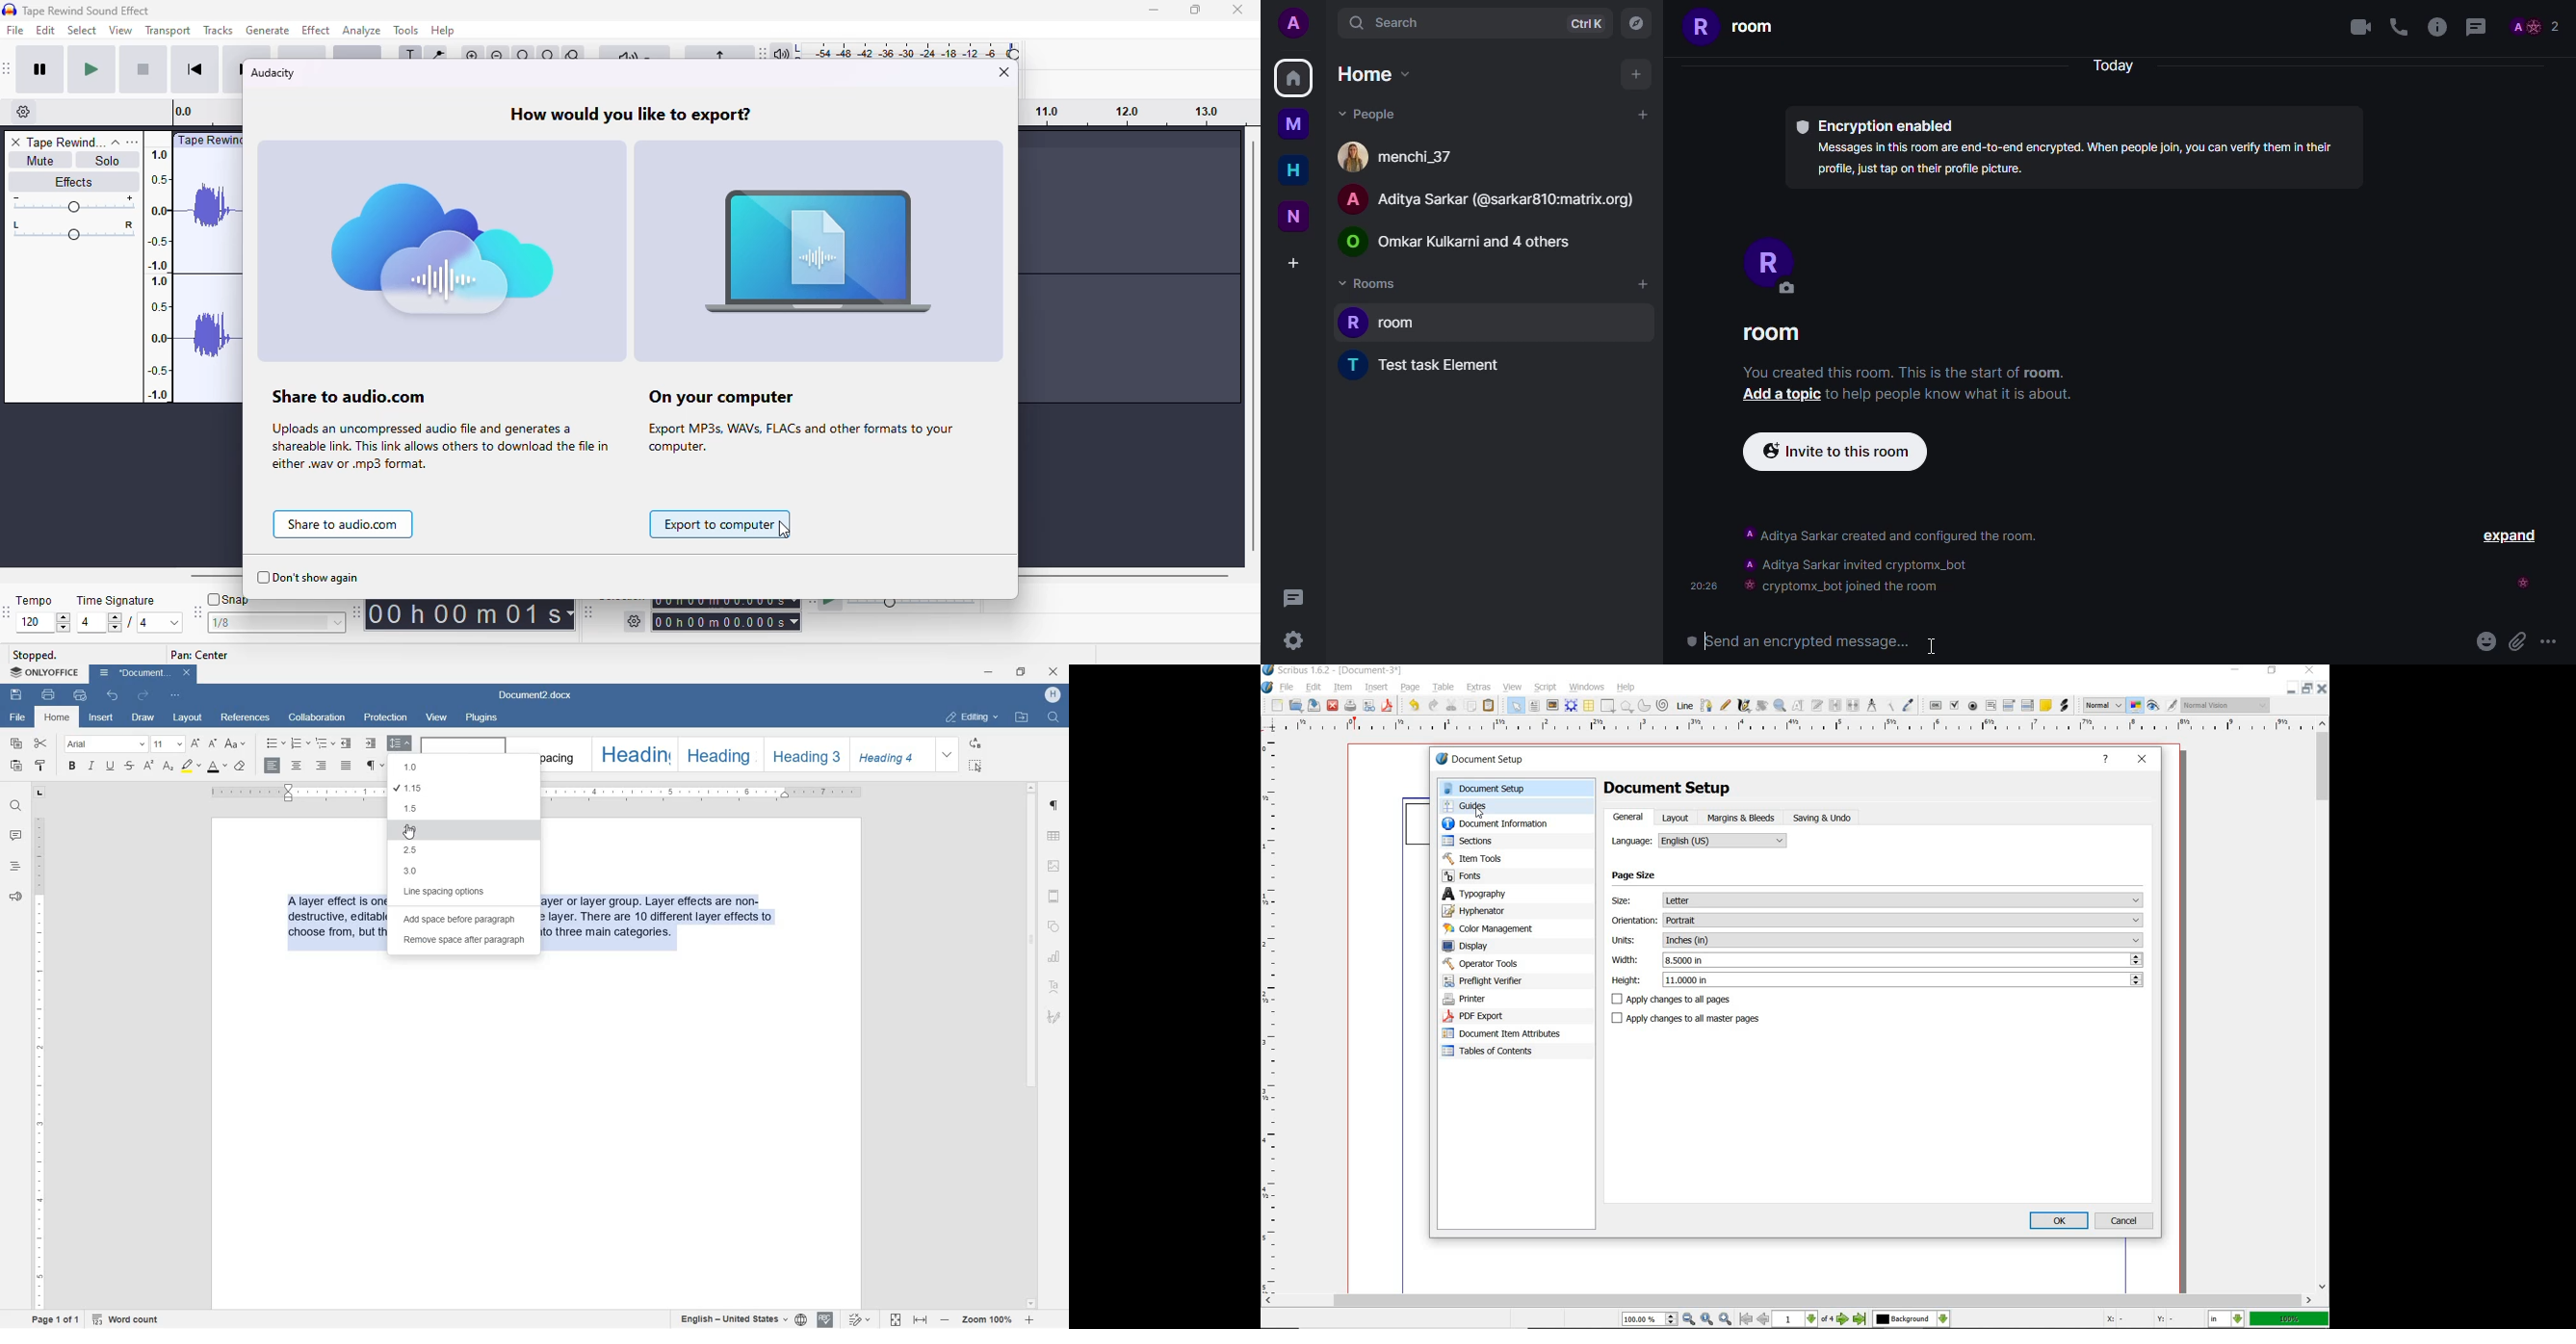 This screenshot has height=1344, width=2576. I want to click on R room, so click(1734, 32).